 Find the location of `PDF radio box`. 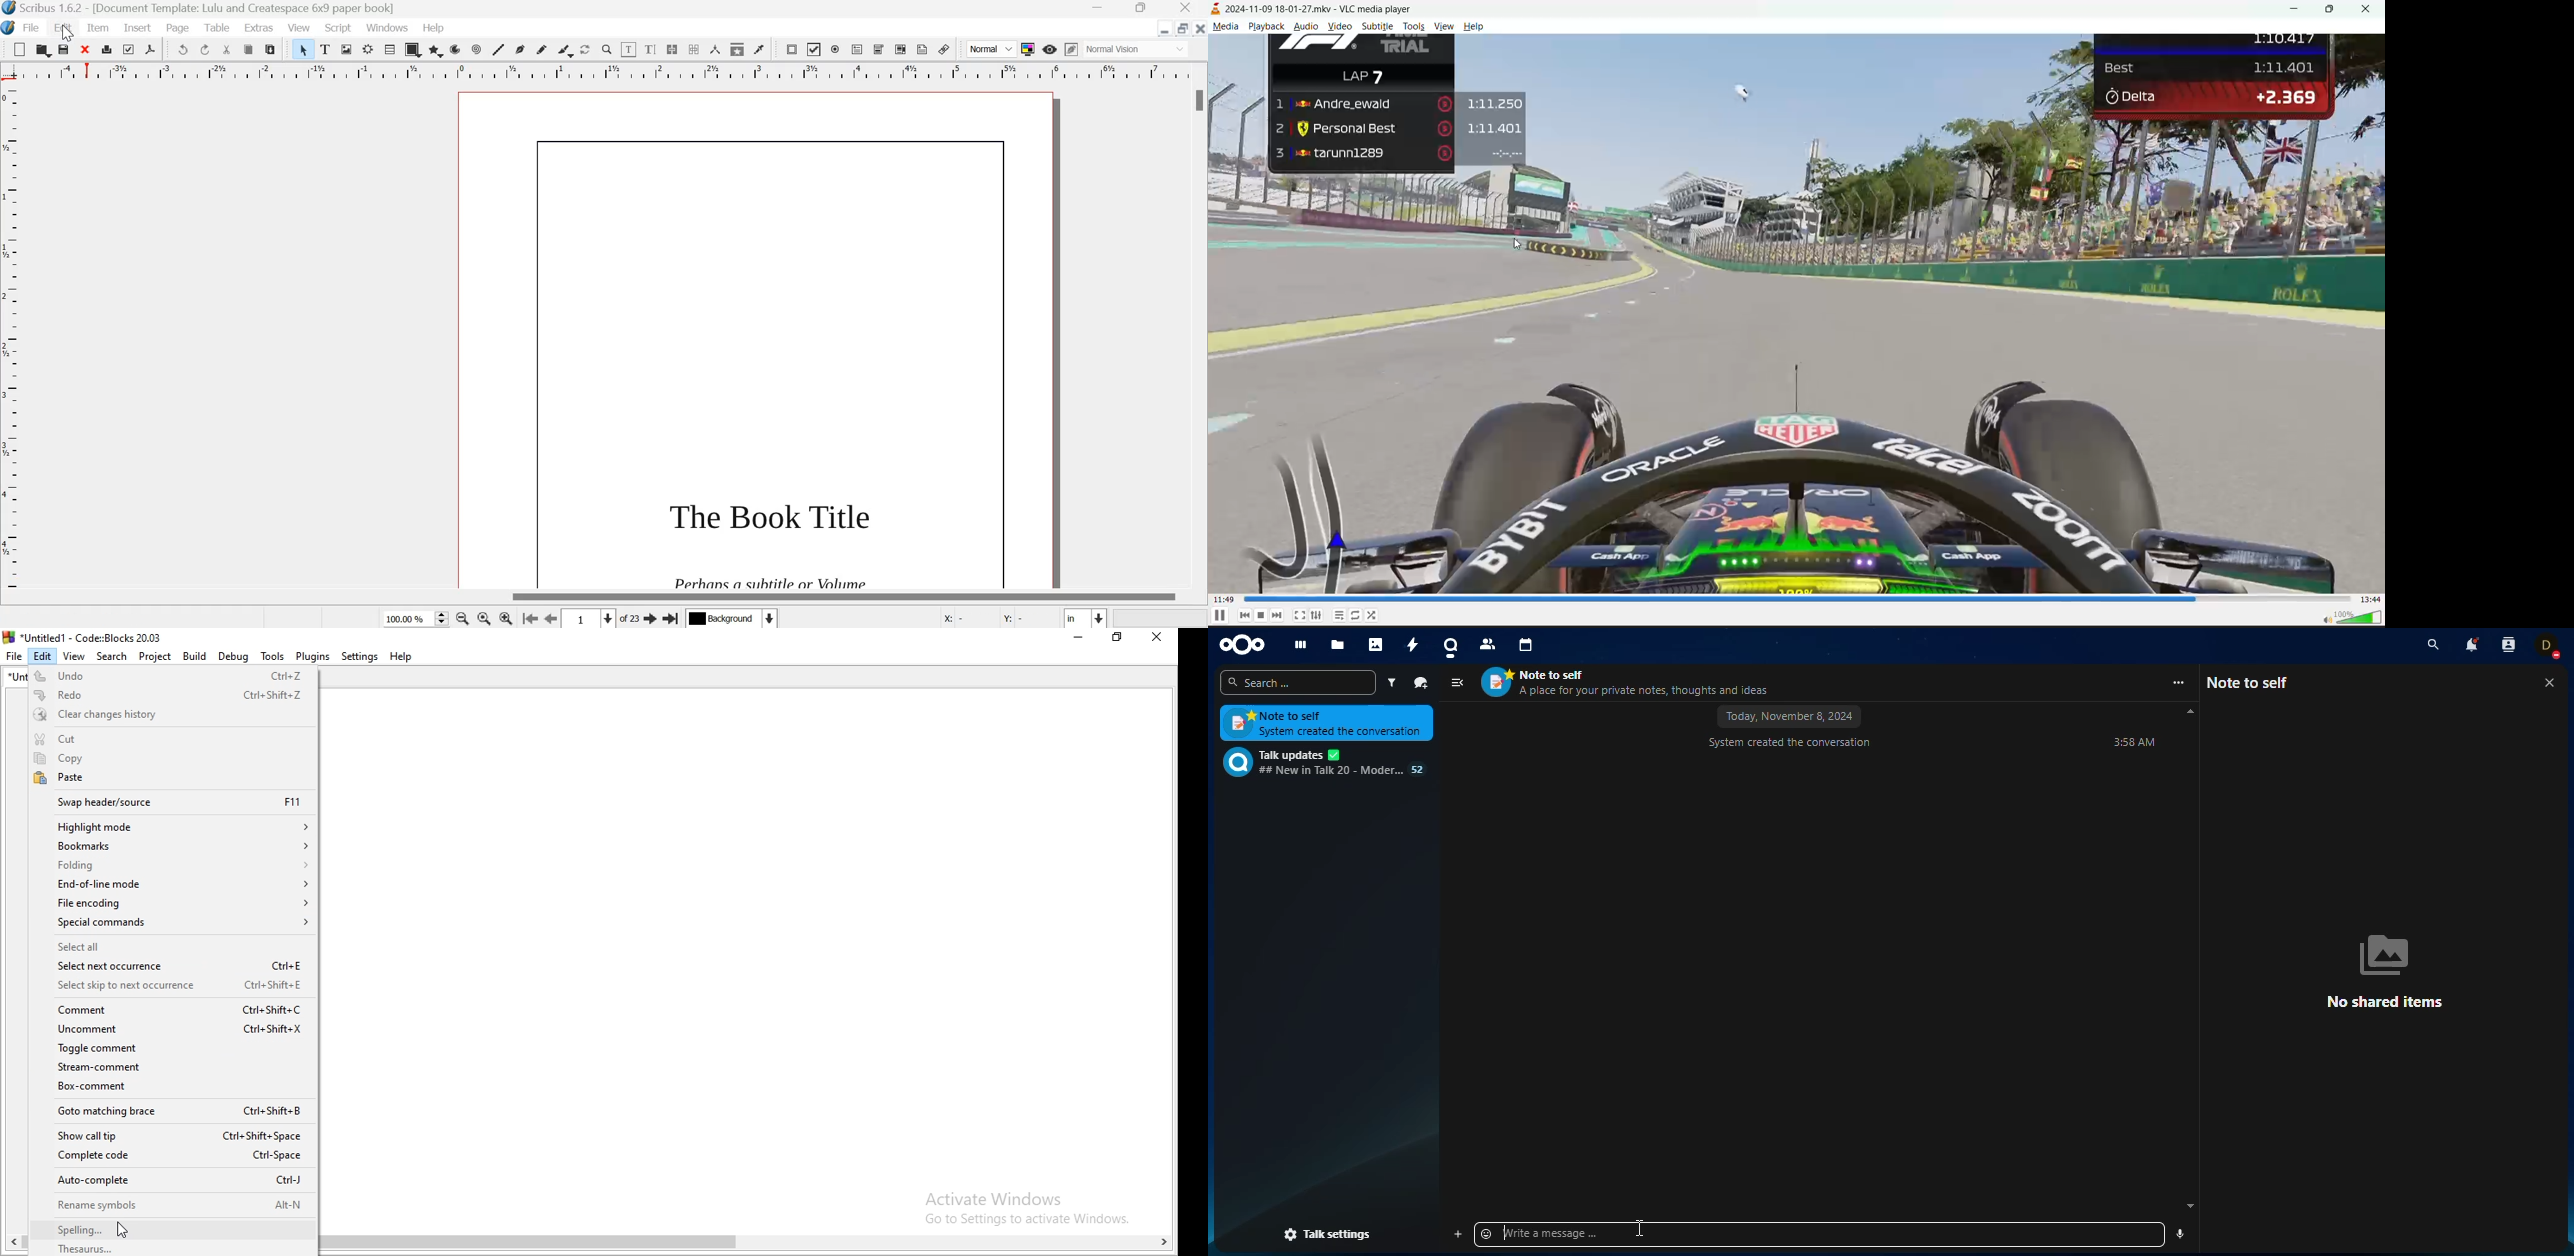

PDF radio box is located at coordinates (836, 49).